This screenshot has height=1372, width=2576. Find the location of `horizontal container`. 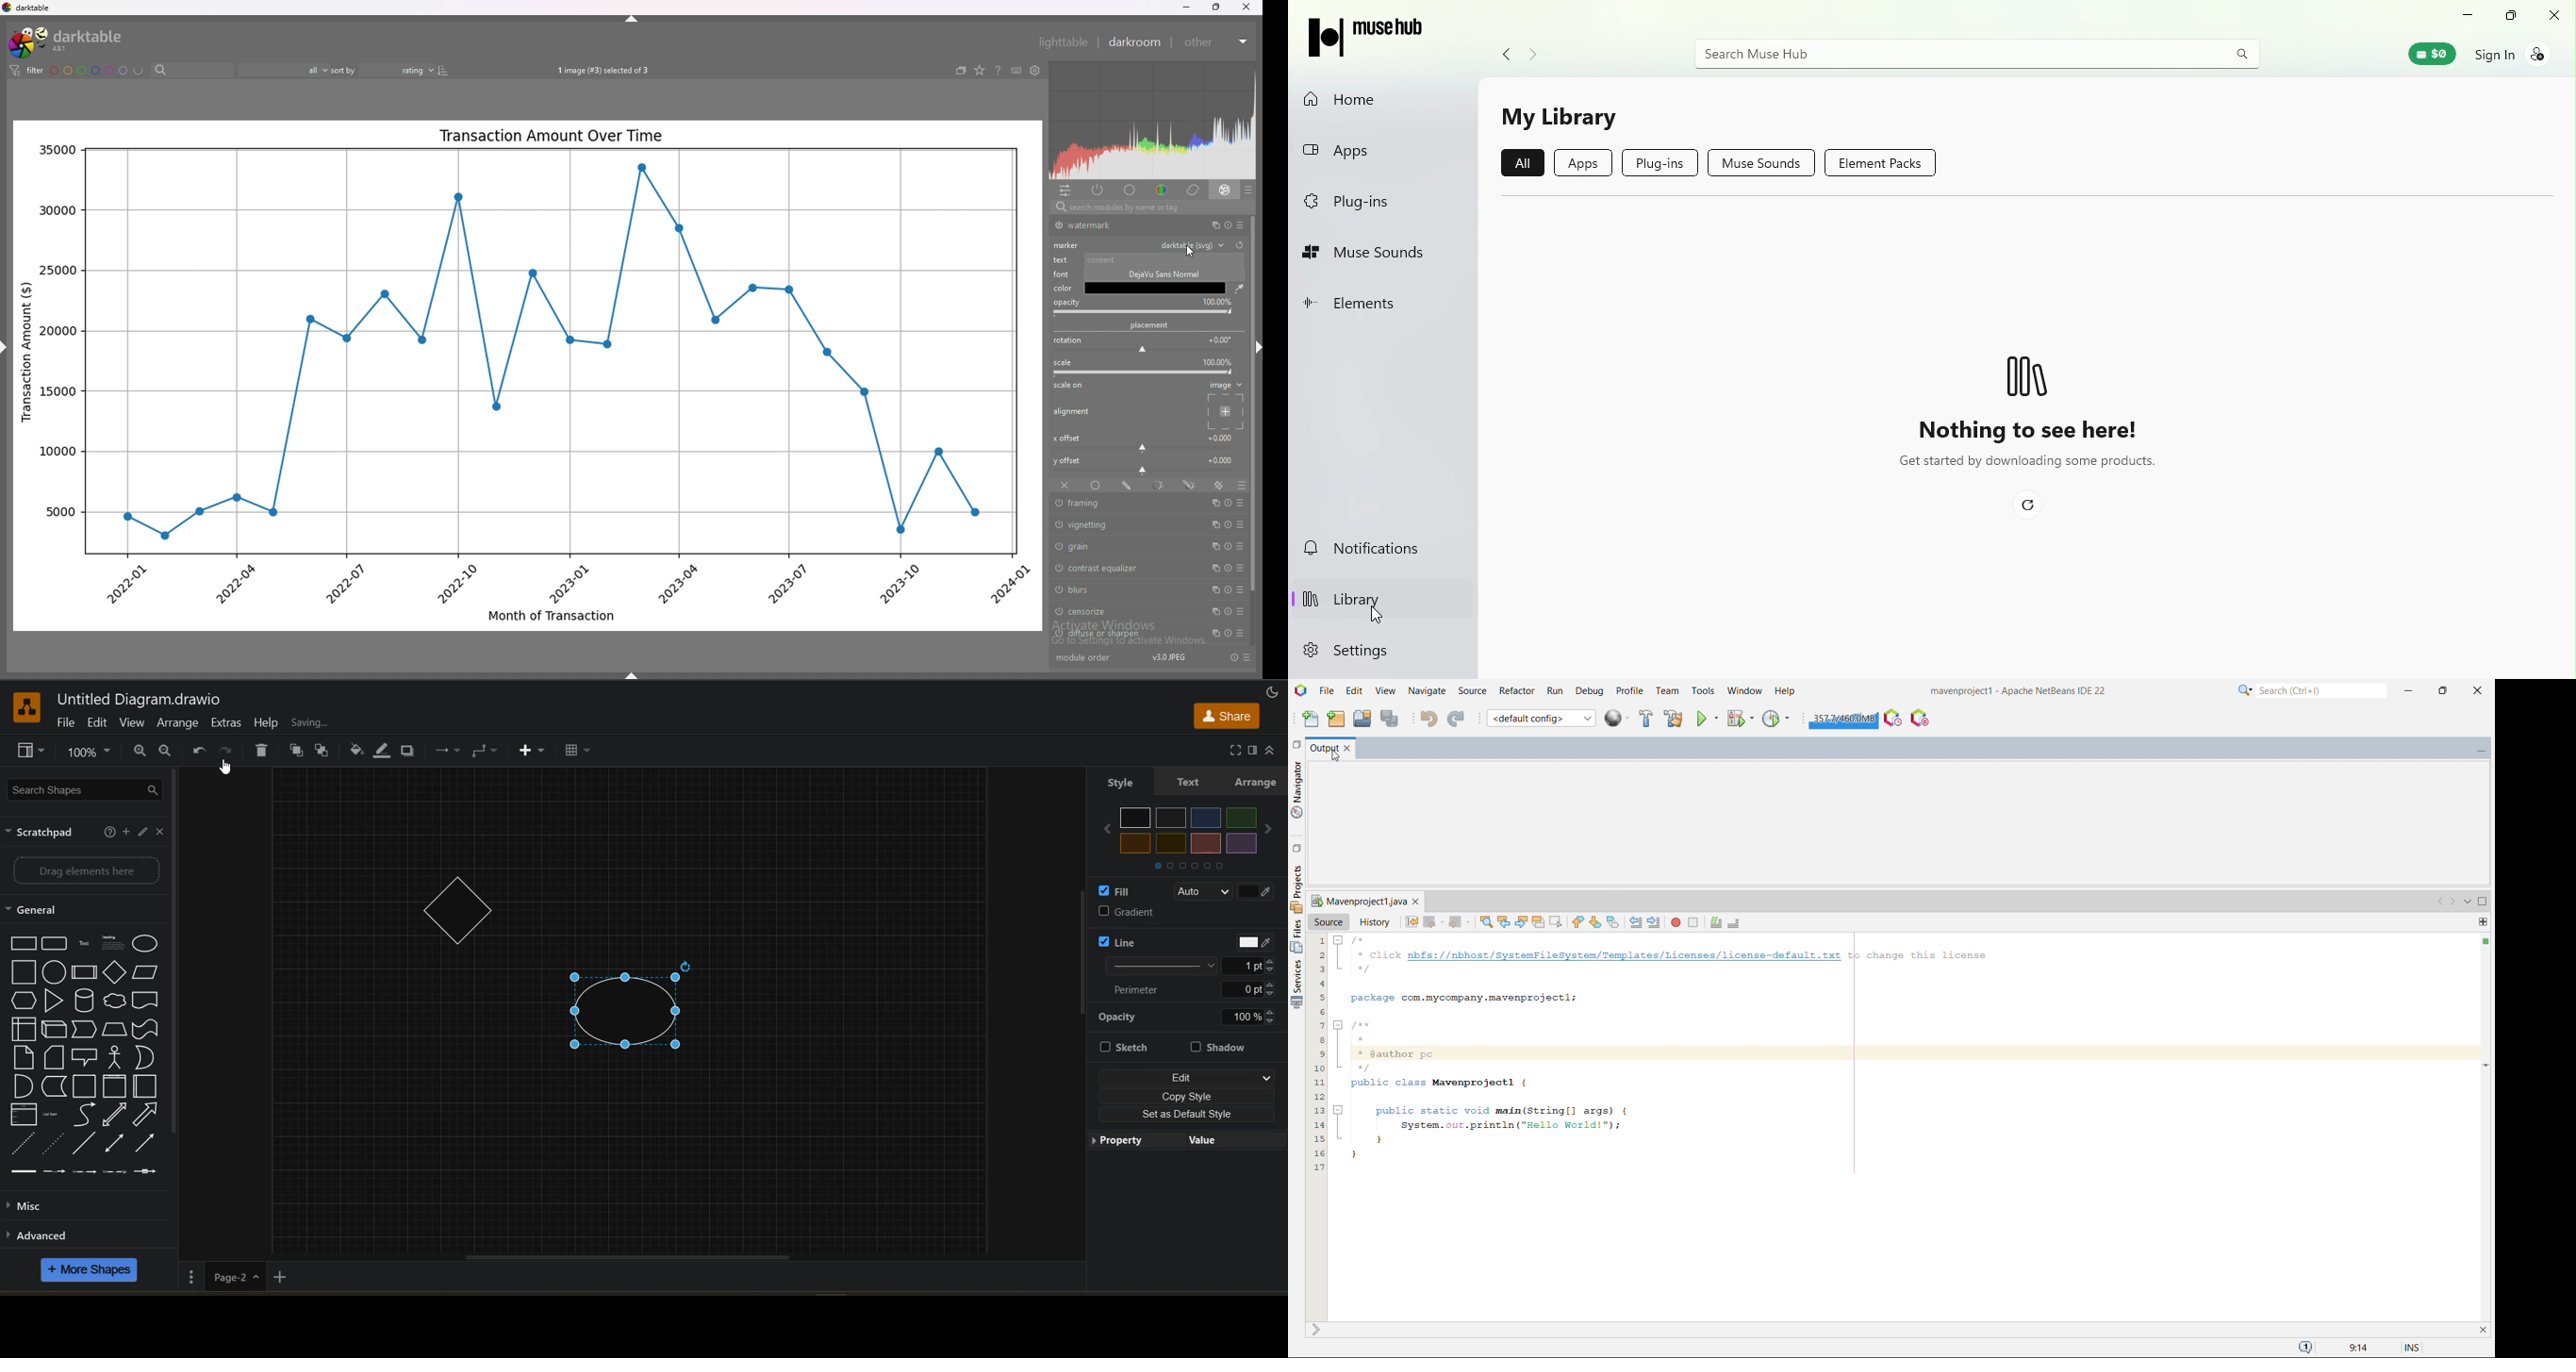

horizontal container is located at coordinates (146, 1087).